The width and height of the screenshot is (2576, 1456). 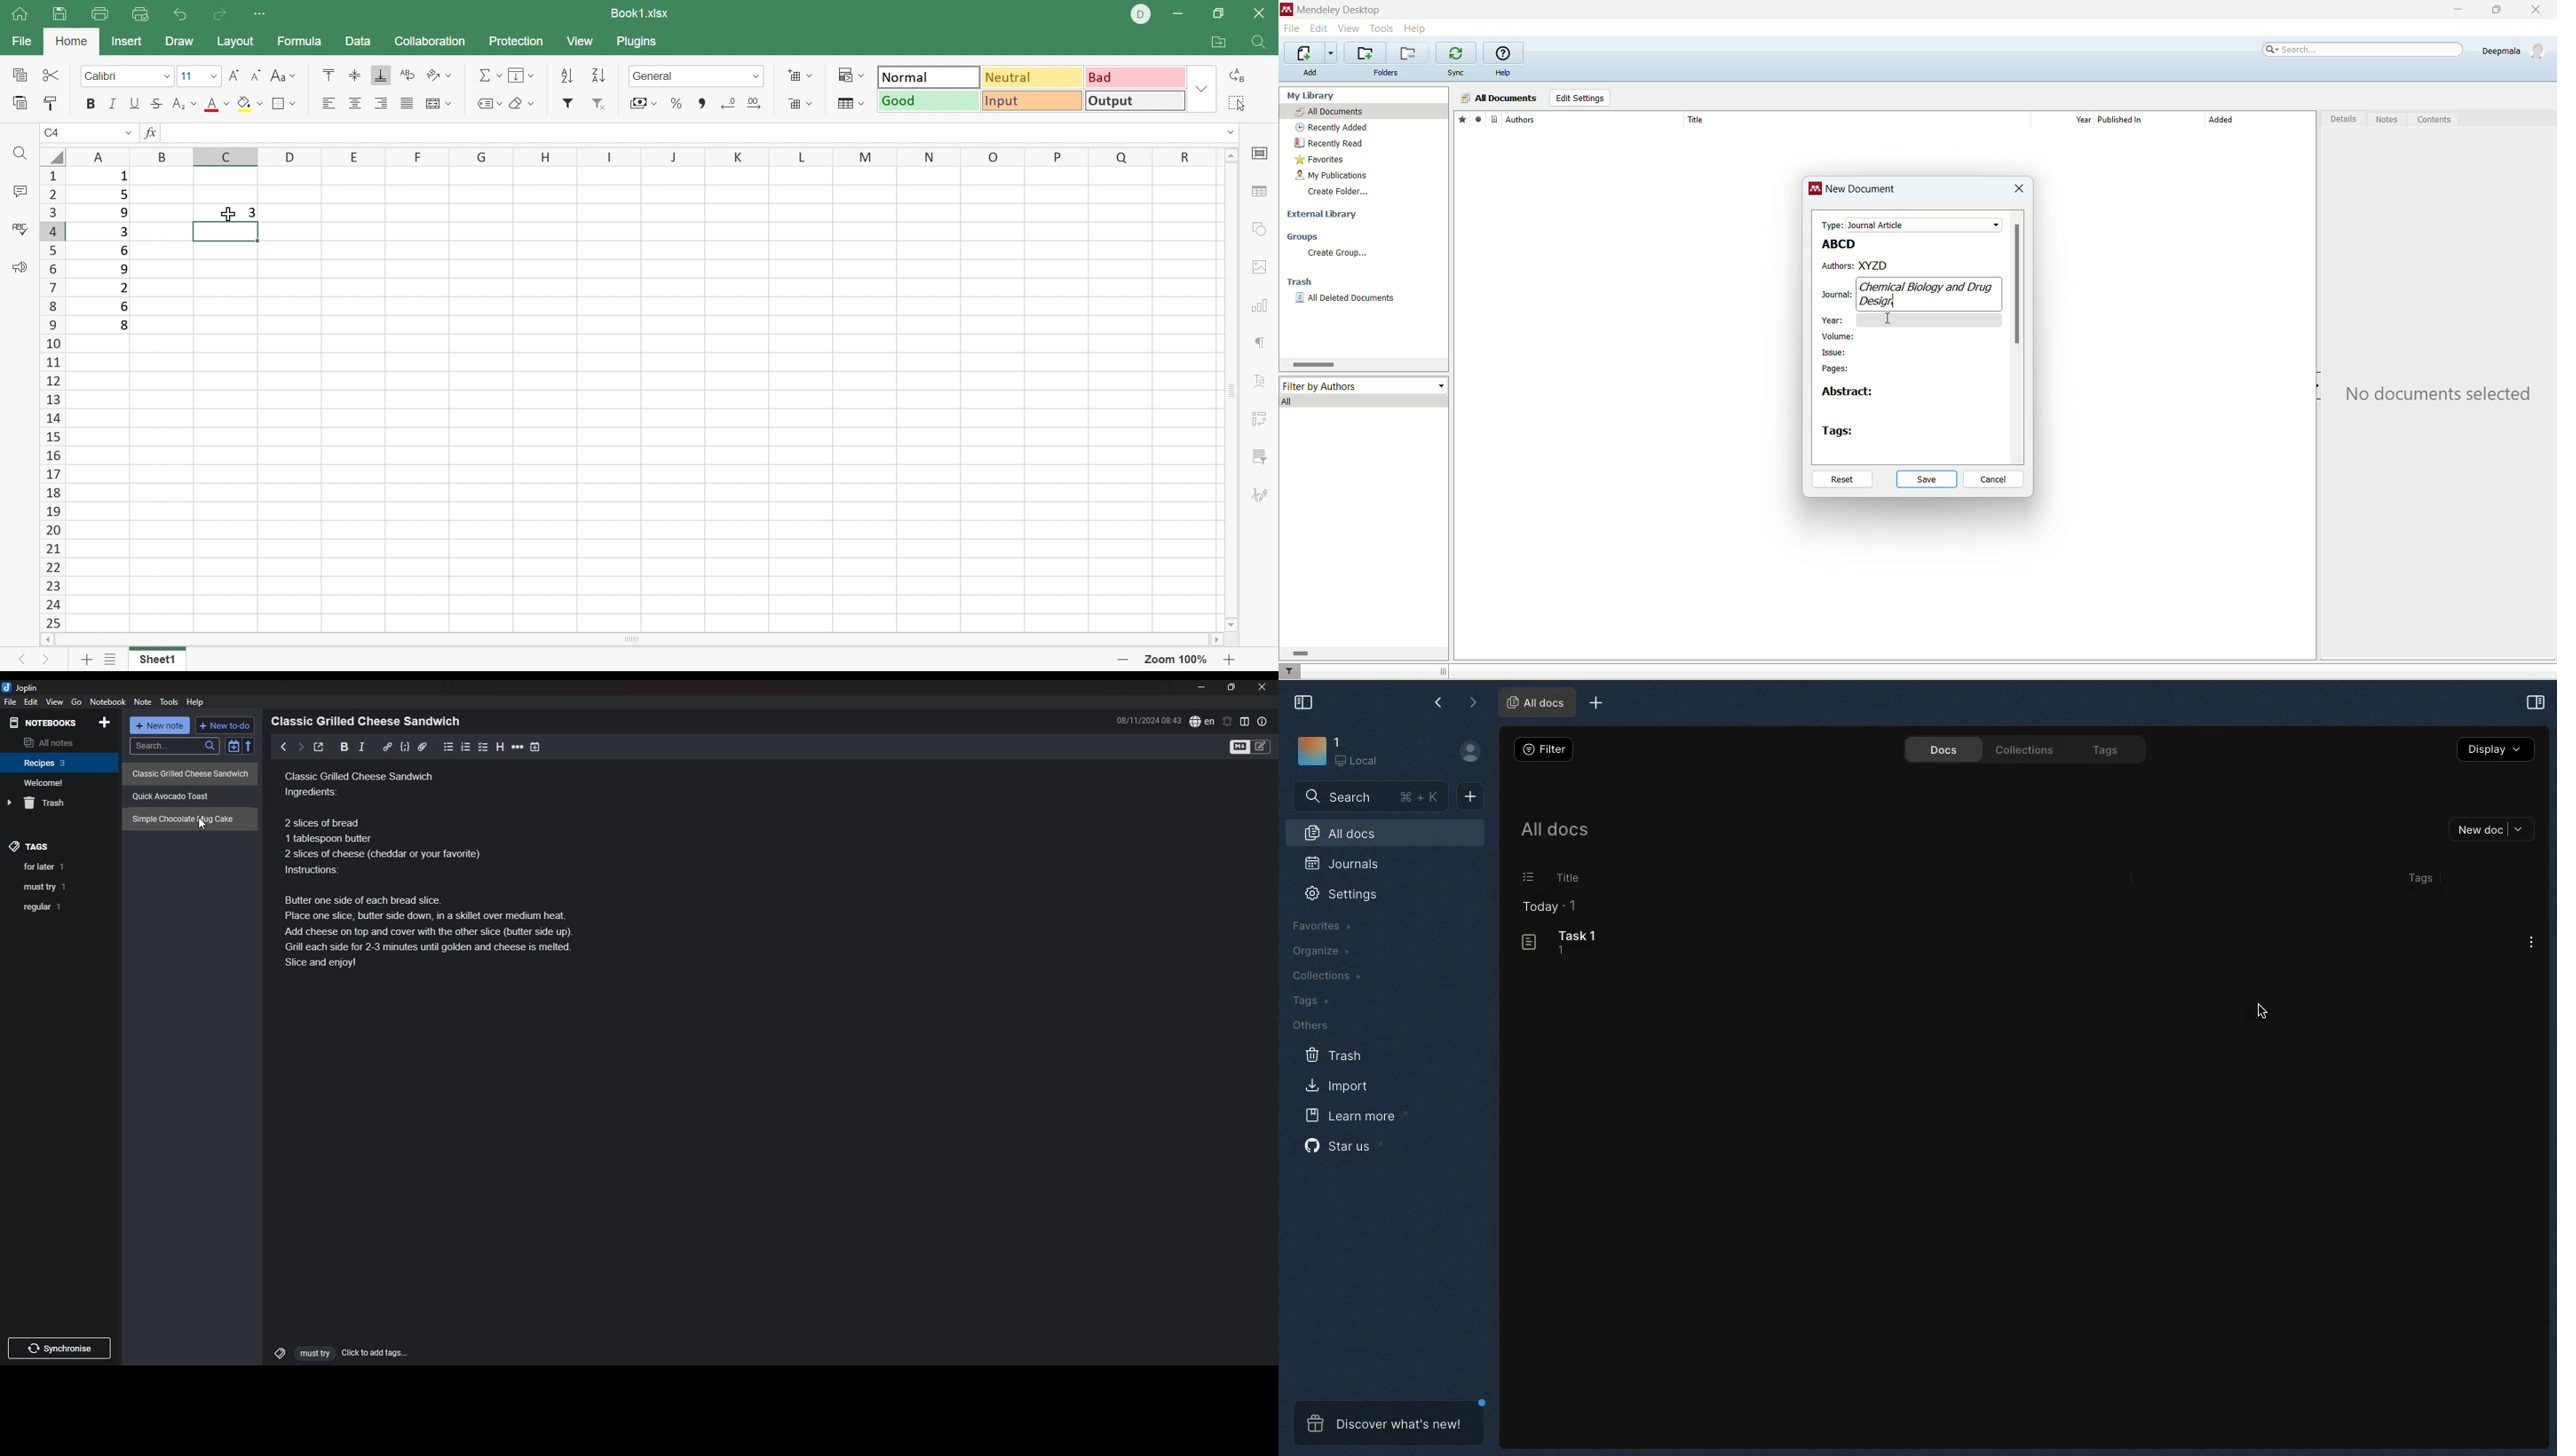 I want to click on heading, so click(x=500, y=747).